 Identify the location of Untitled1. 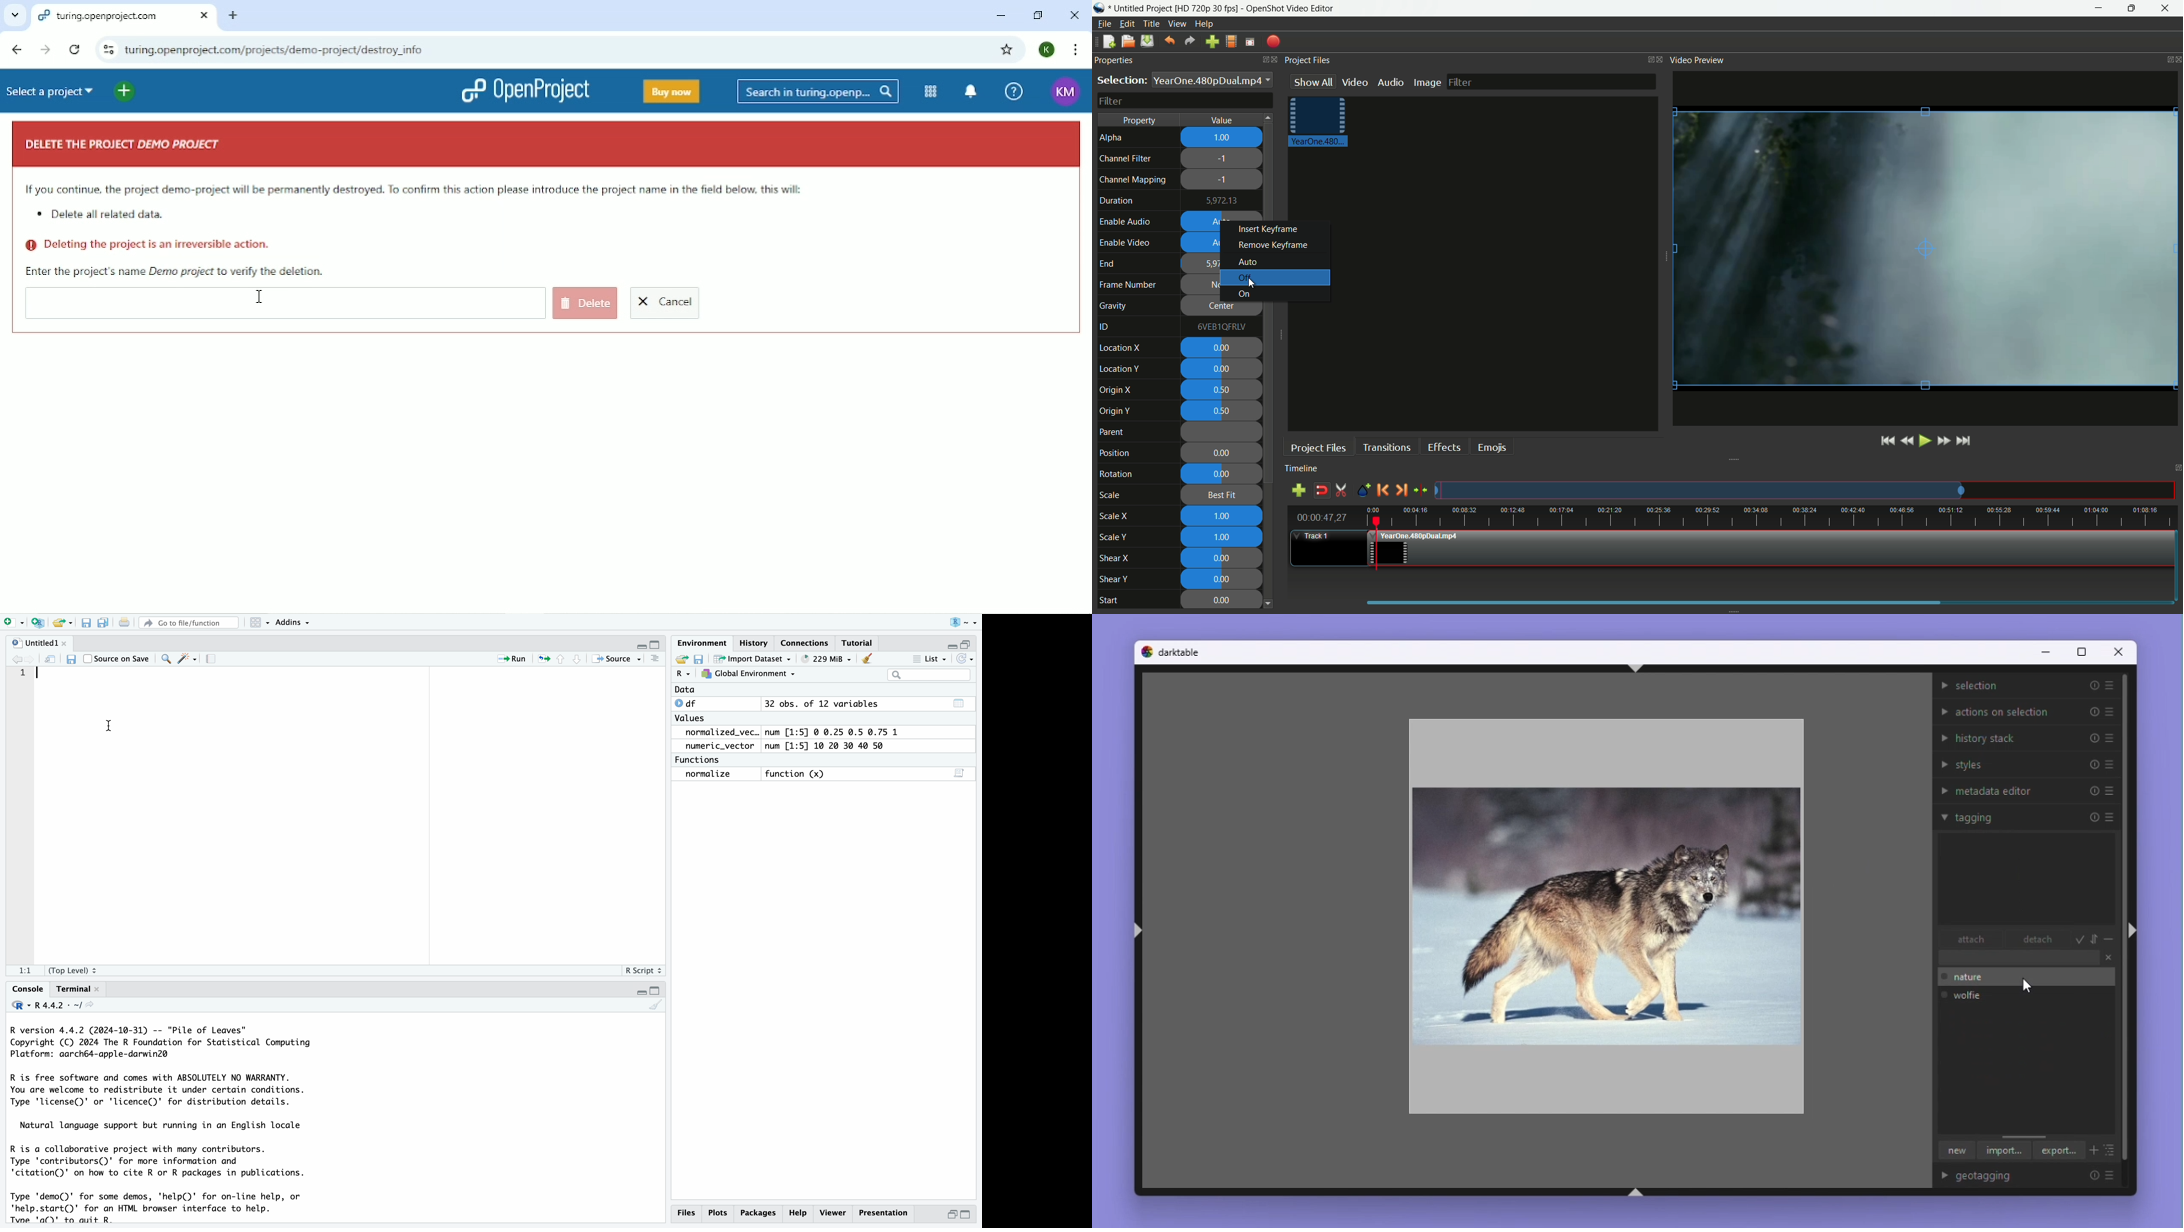
(35, 644).